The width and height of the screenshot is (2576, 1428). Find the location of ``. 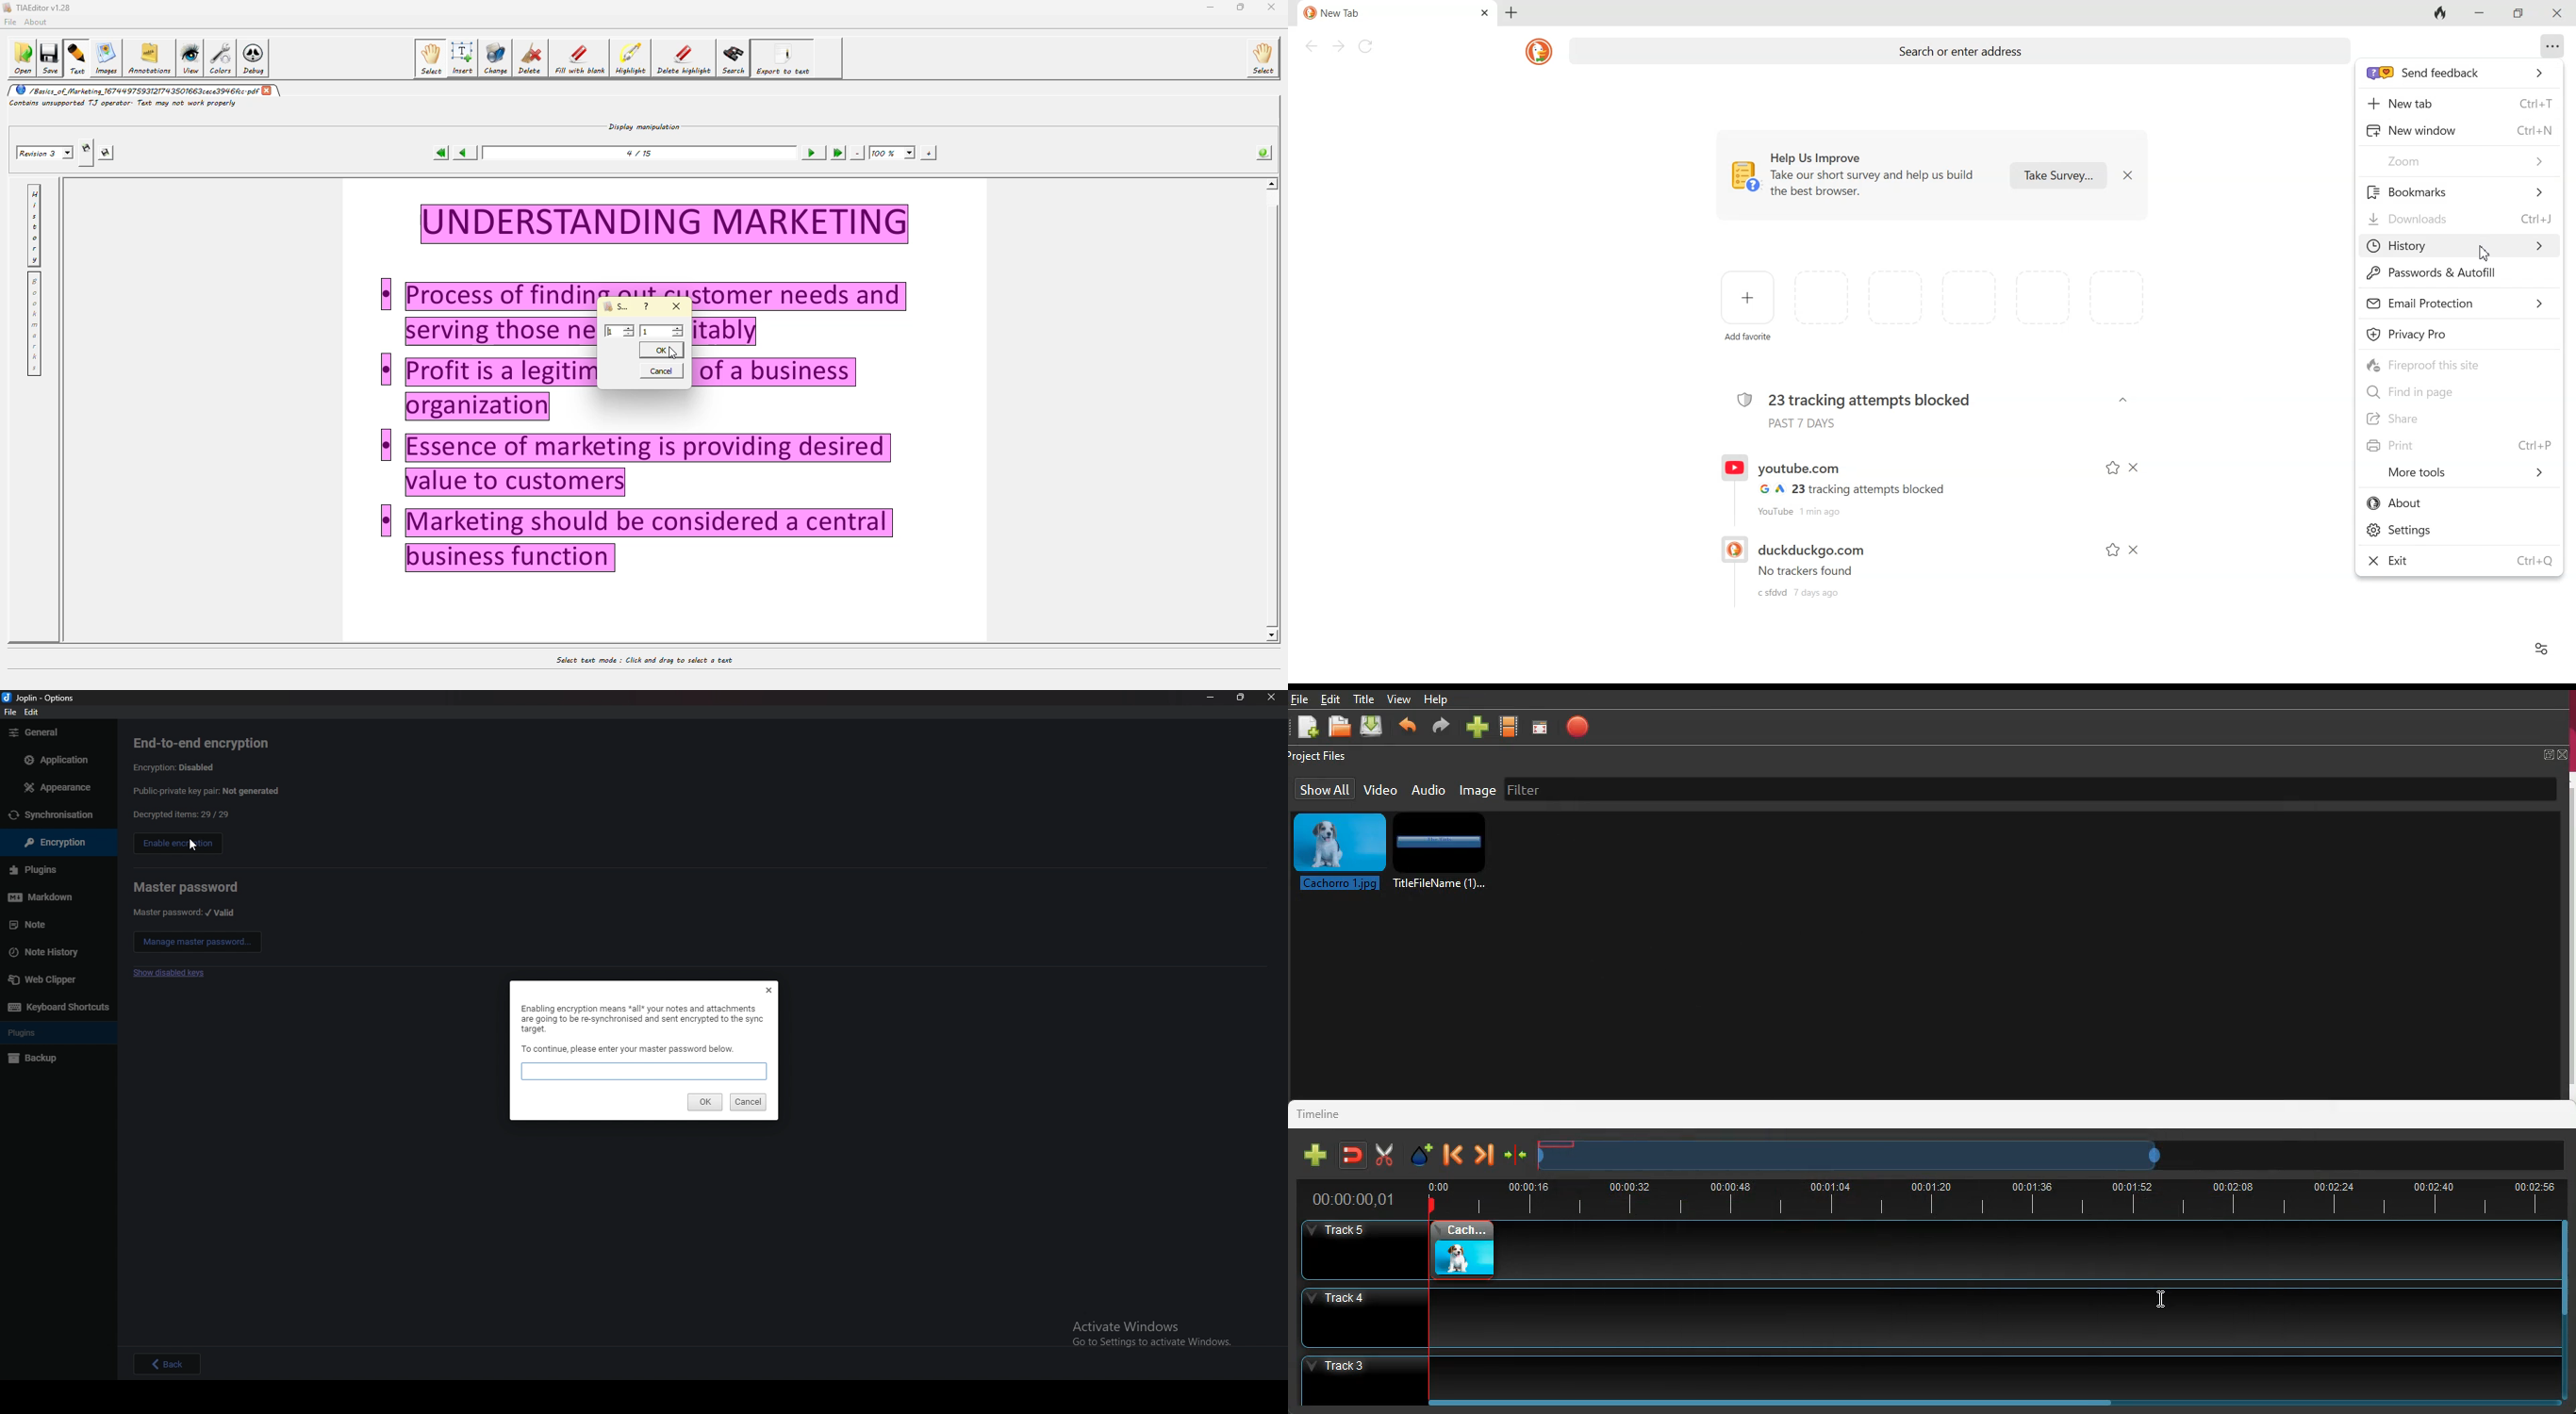

 is located at coordinates (33, 711).